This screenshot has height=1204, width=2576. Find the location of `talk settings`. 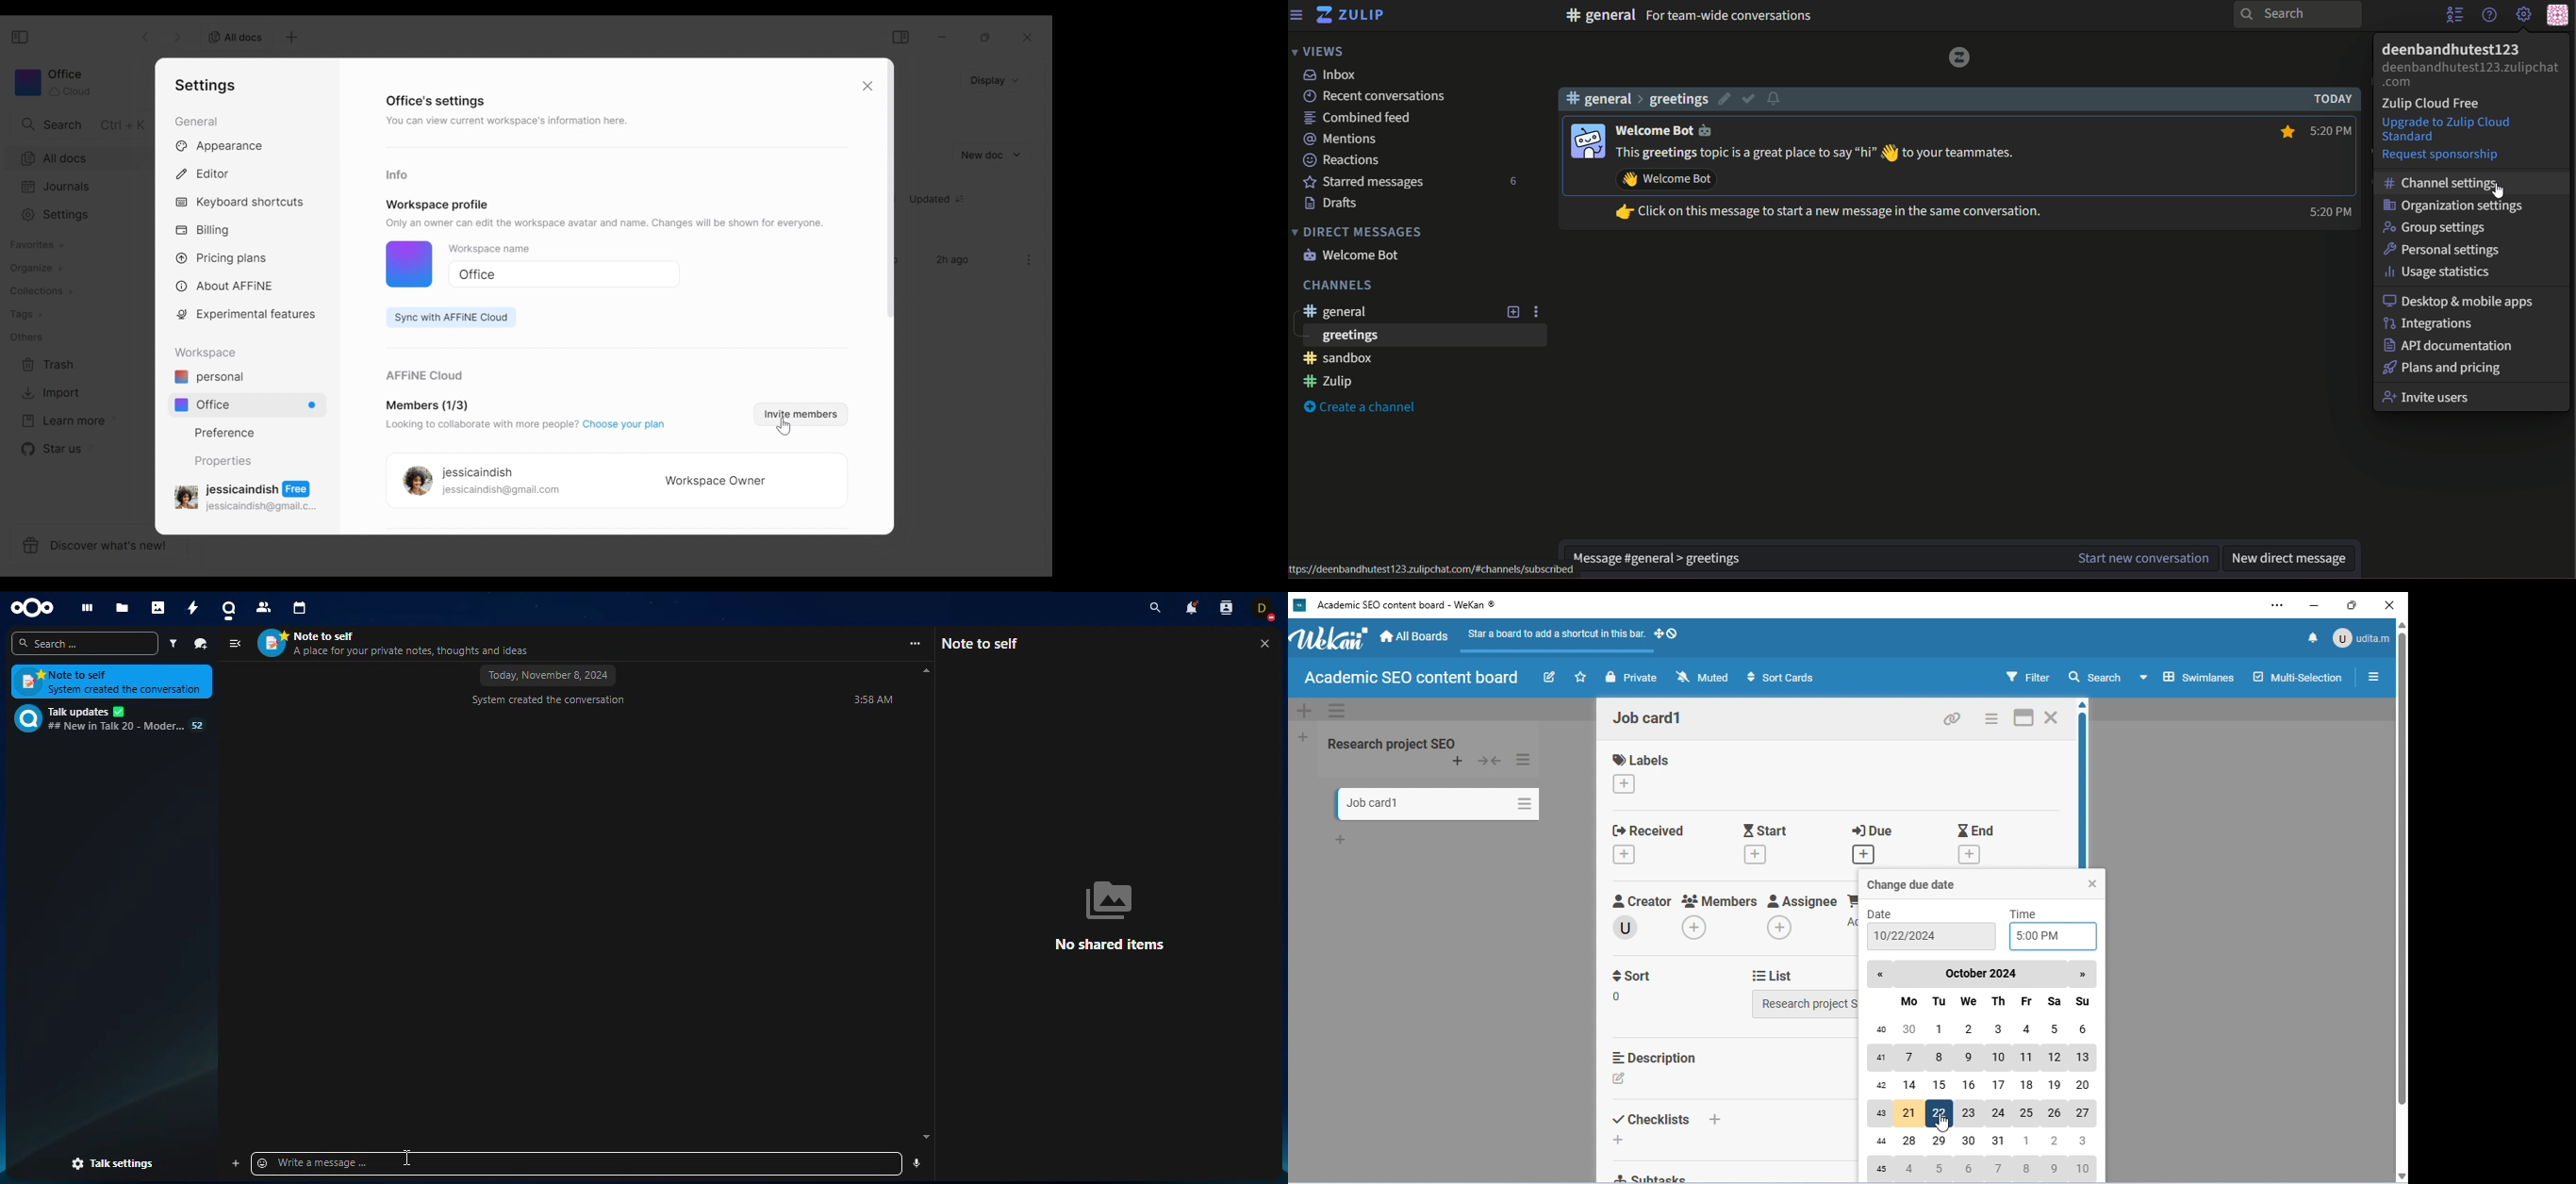

talk settings is located at coordinates (113, 1164).